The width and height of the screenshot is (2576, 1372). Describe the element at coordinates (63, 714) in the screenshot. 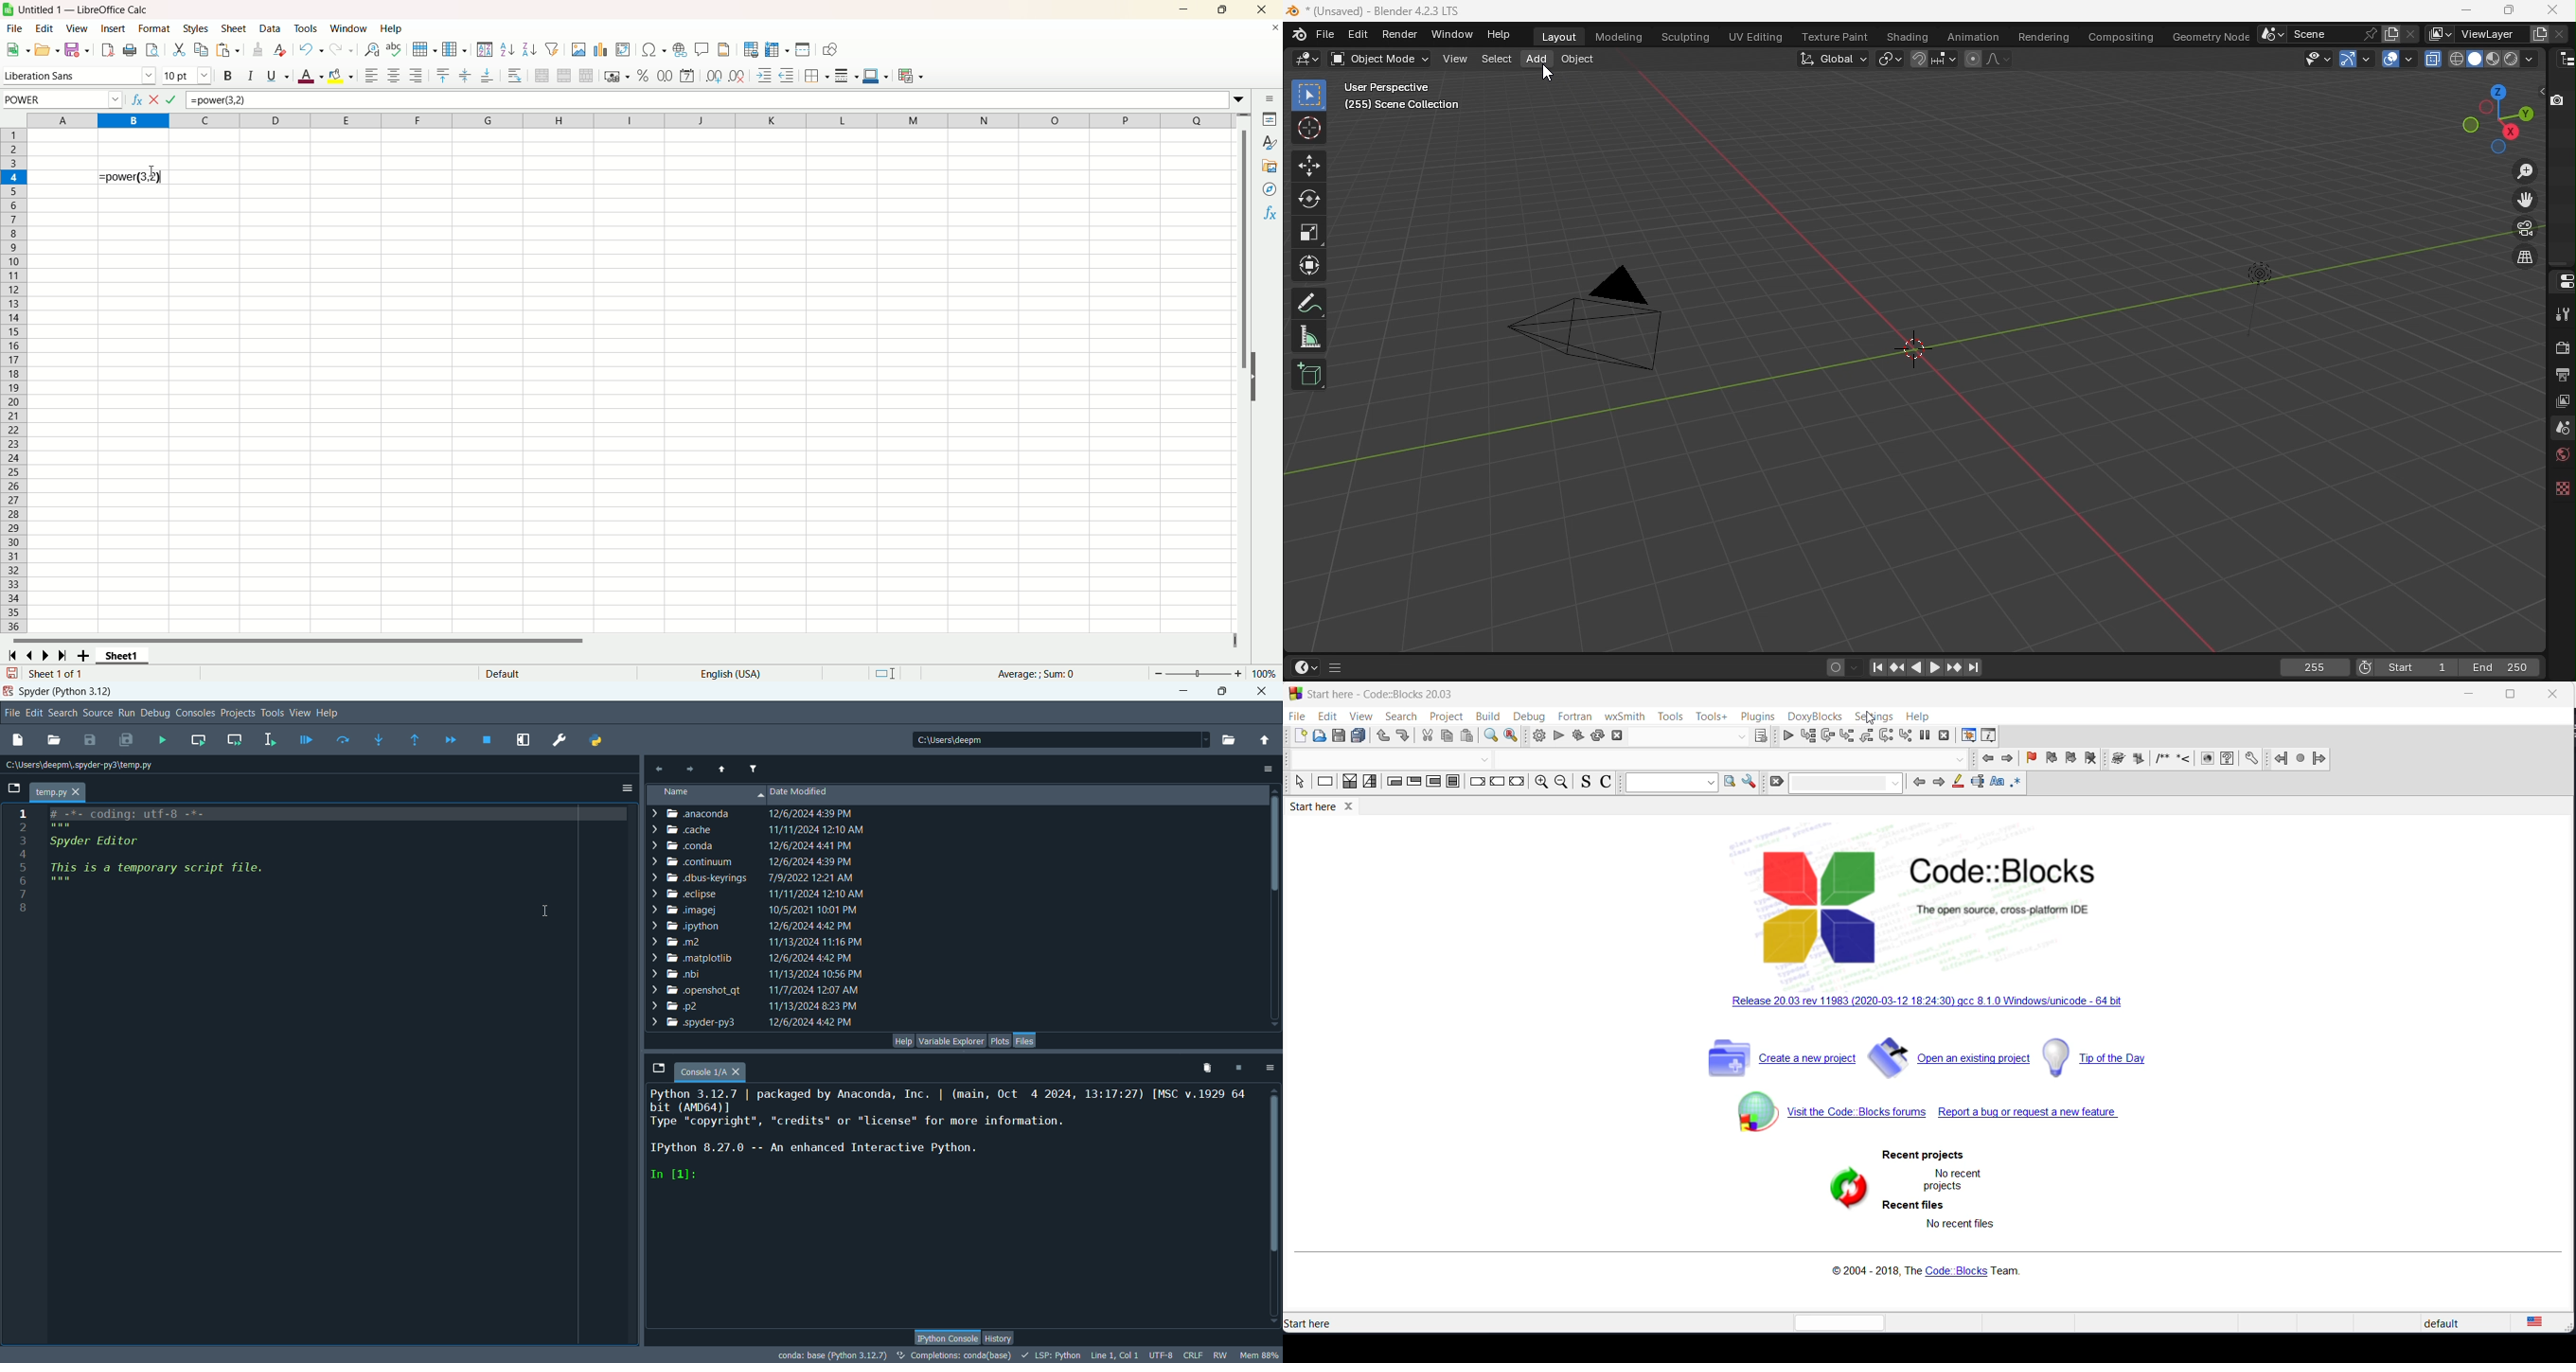

I see `search` at that location.